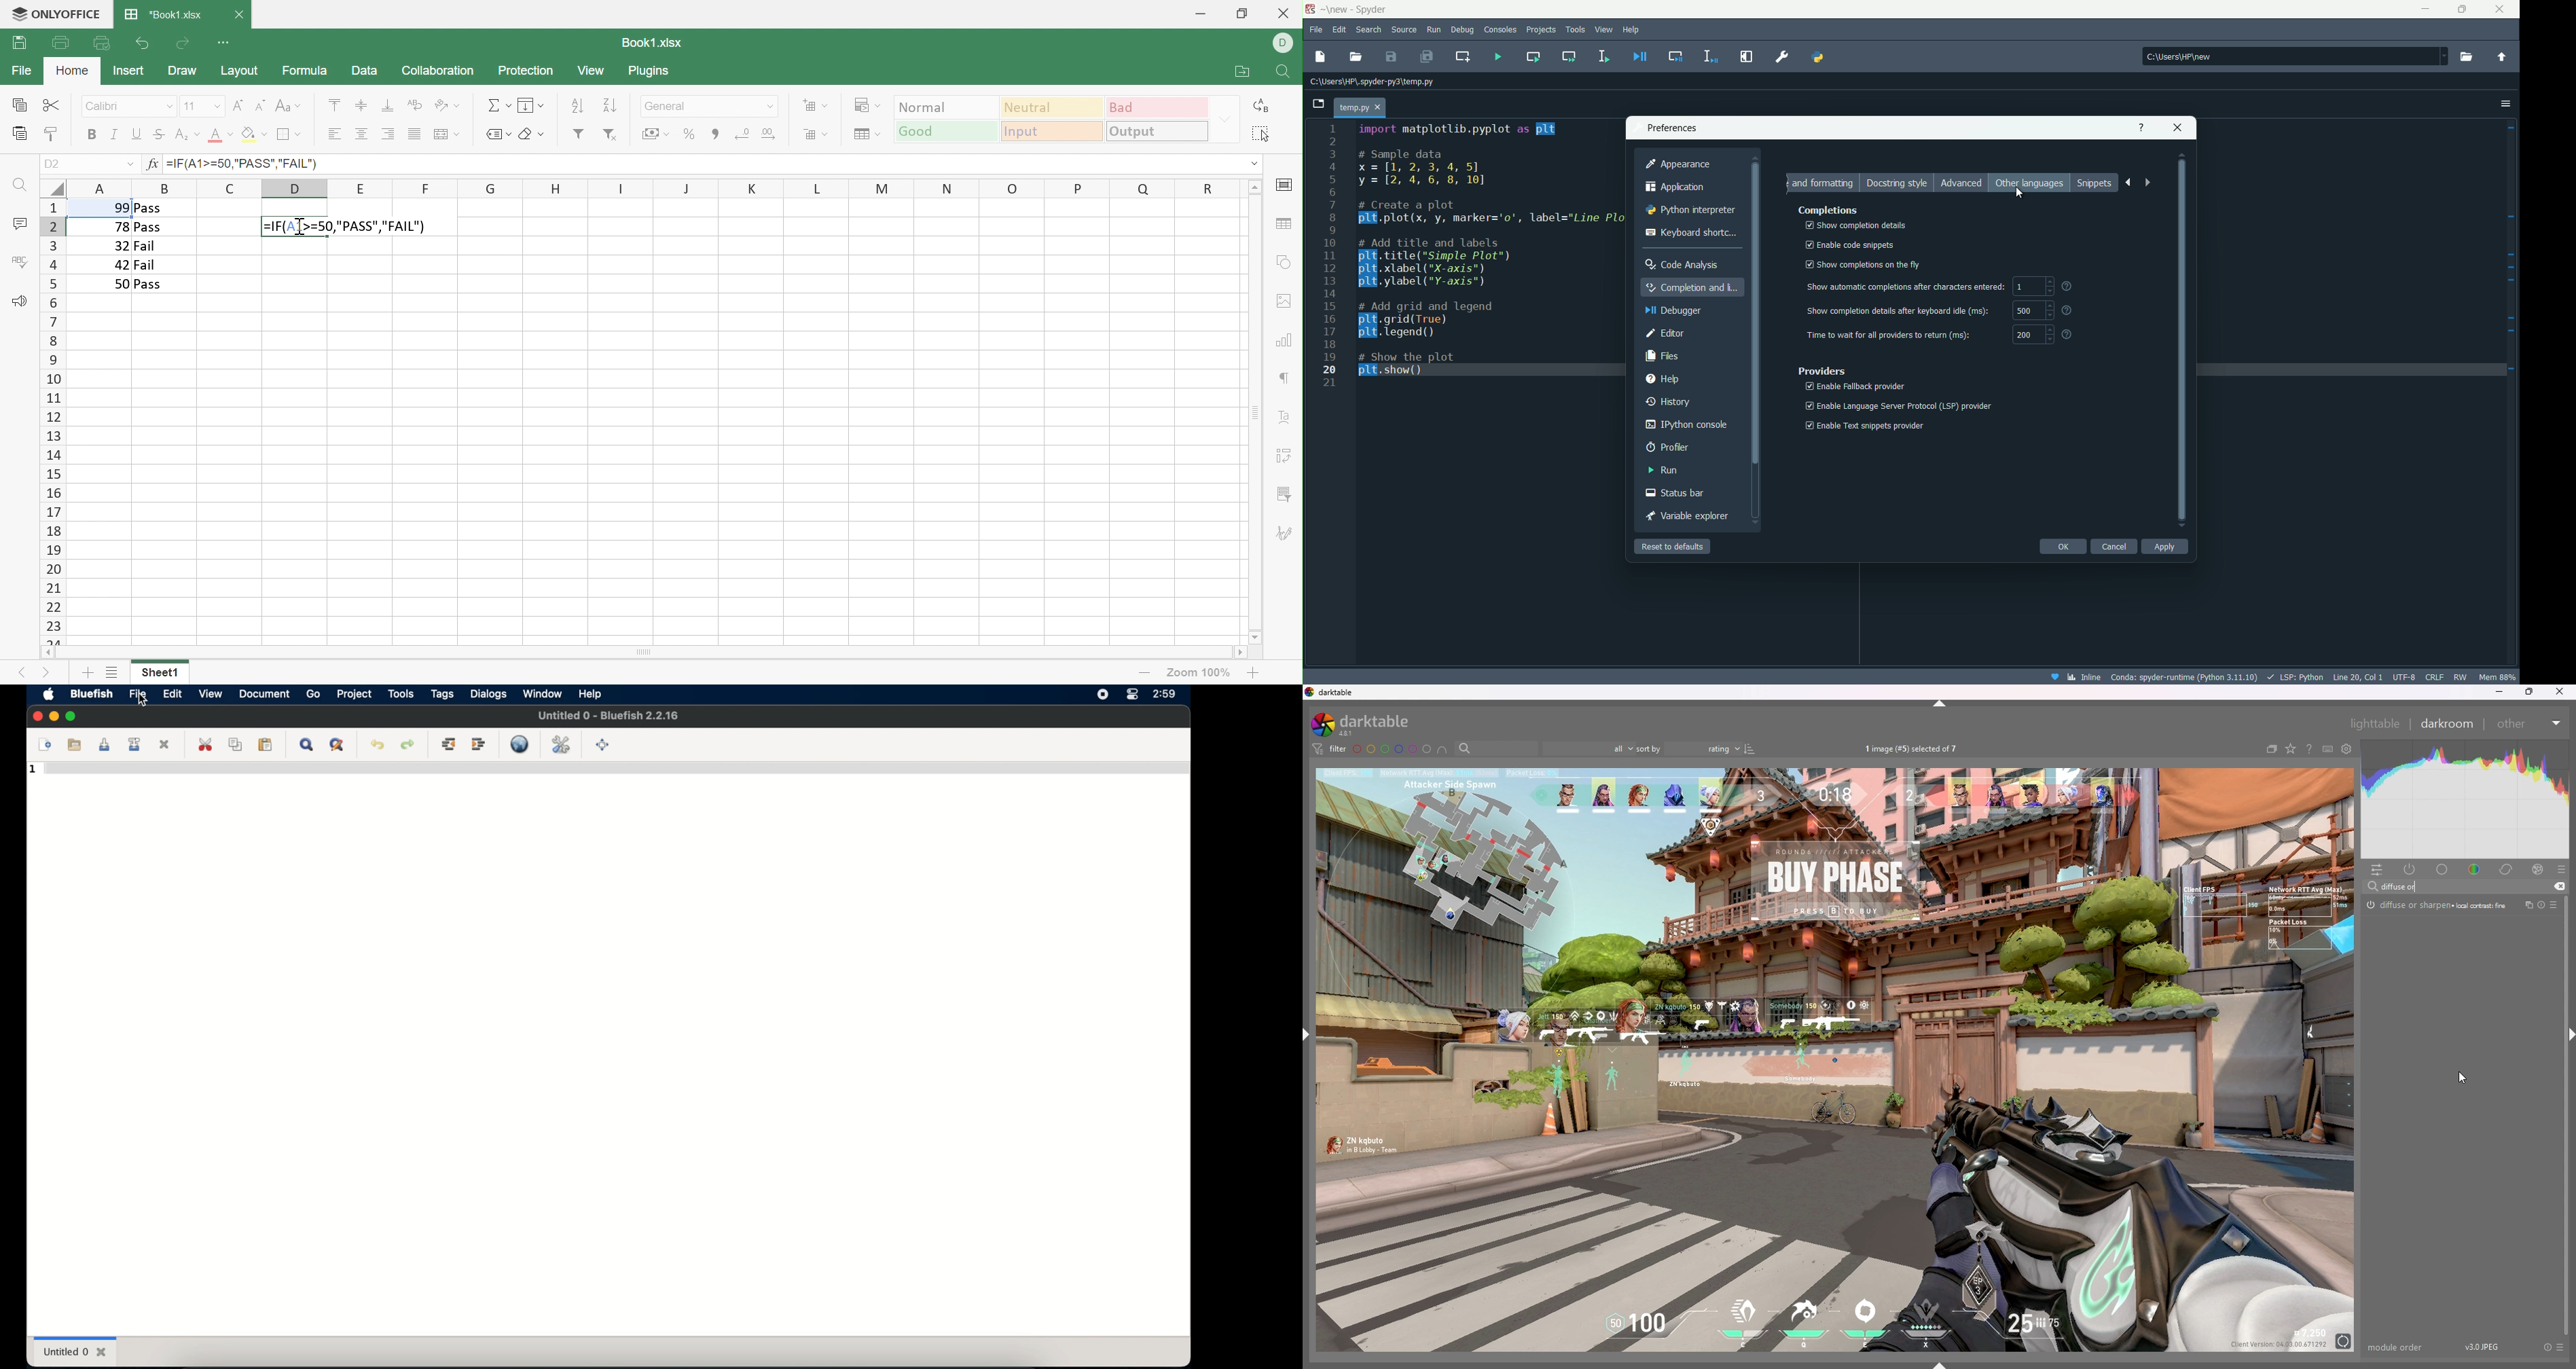  What do you see at coordinates (136, 744) in the screenshot?
I see `save file as` at bounding box center [136, 744].